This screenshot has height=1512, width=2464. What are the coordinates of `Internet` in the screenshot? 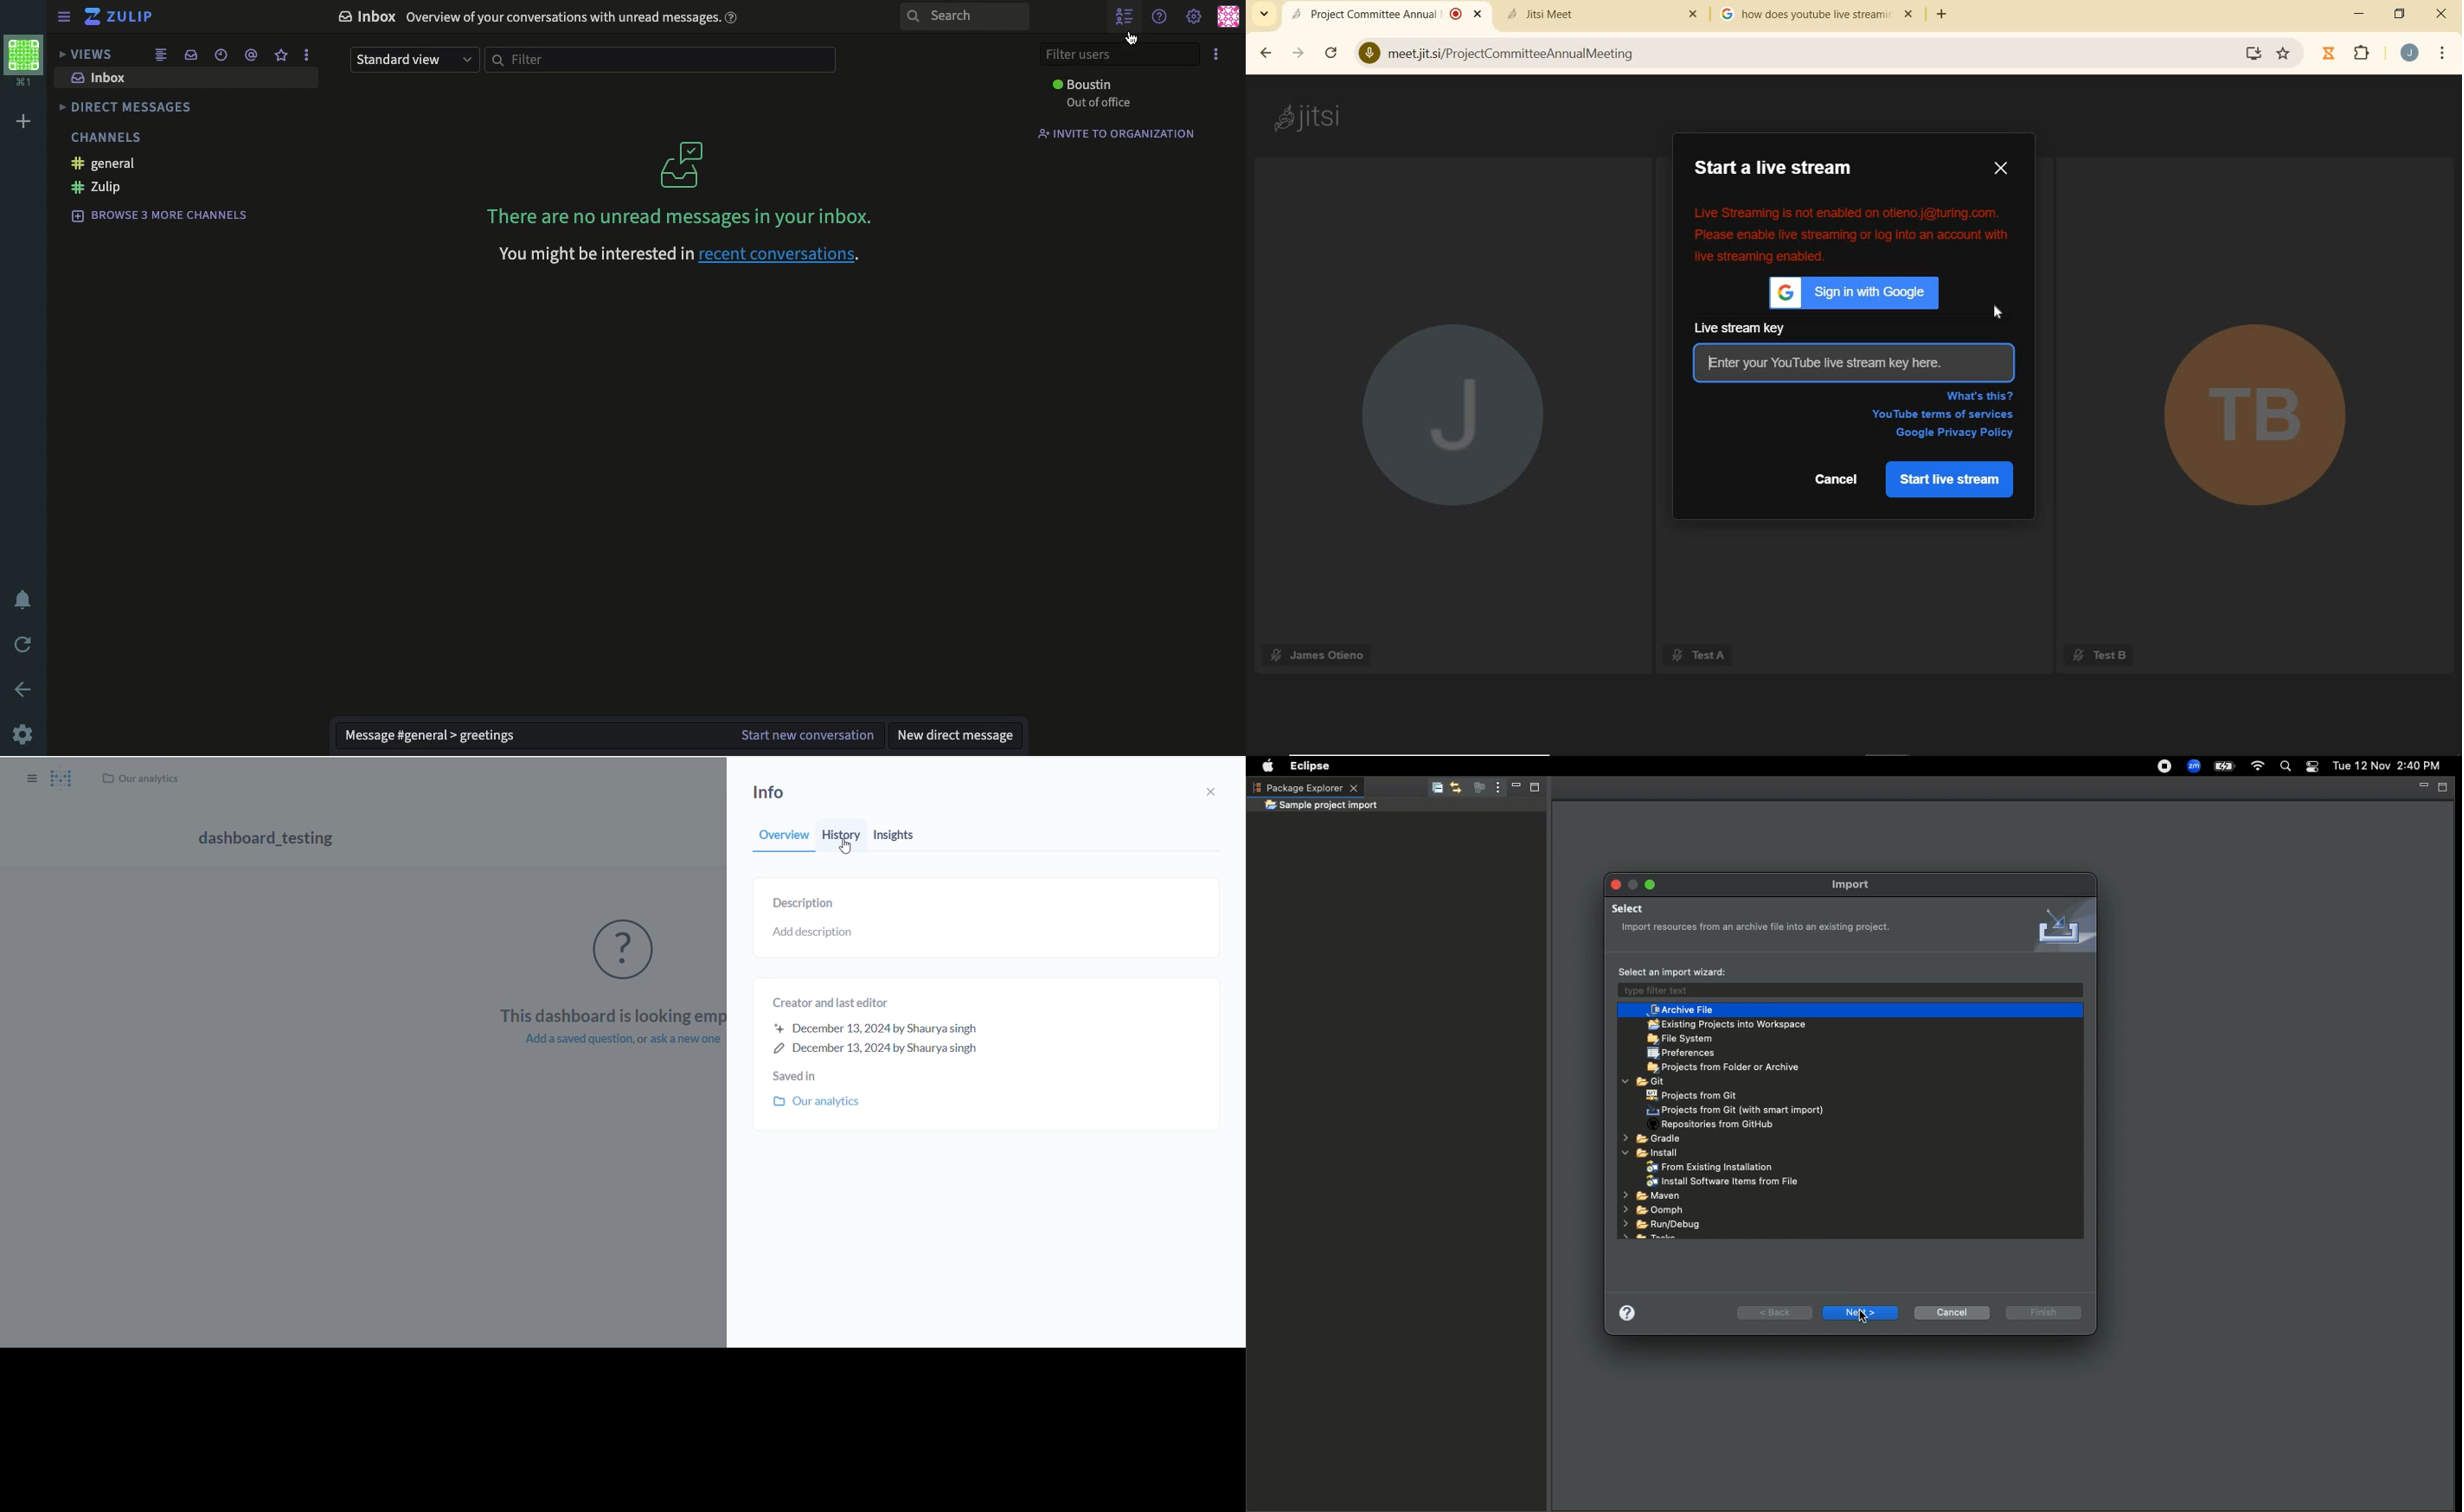 It's located at (2258, 767).